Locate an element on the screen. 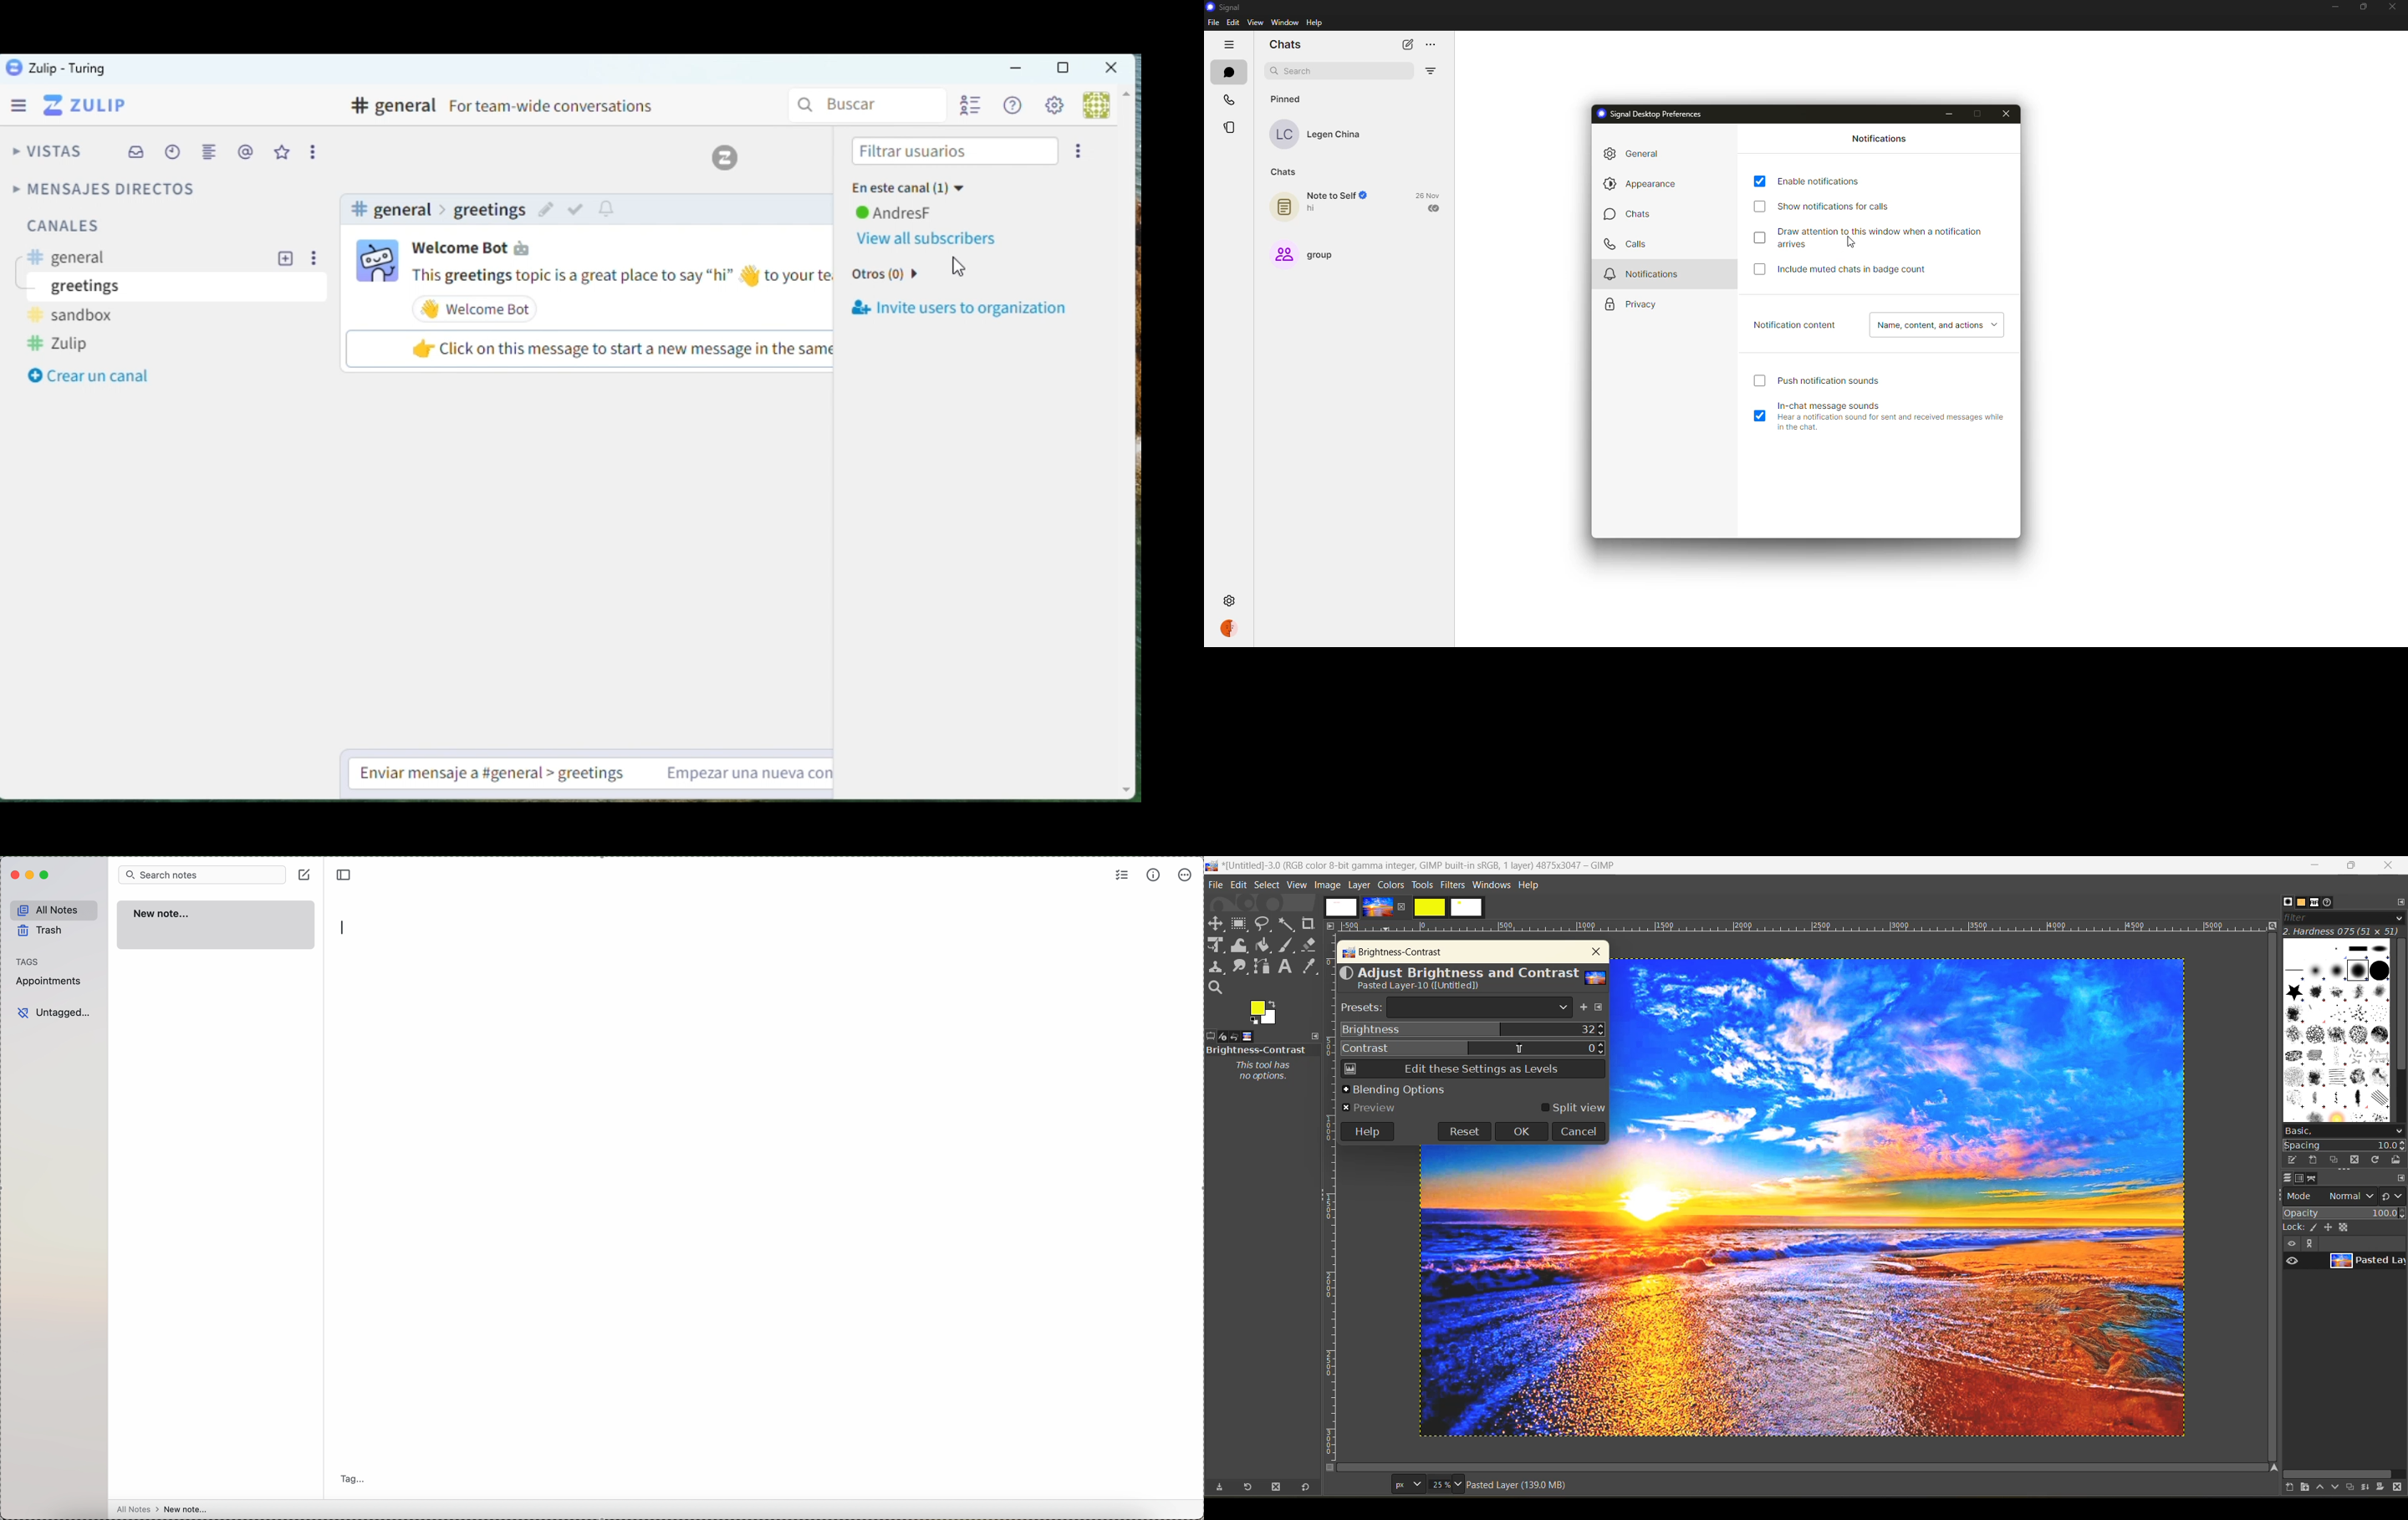 The height and width of the screenshot is (1540, 2408). Options is located at coordinates (315, 151).